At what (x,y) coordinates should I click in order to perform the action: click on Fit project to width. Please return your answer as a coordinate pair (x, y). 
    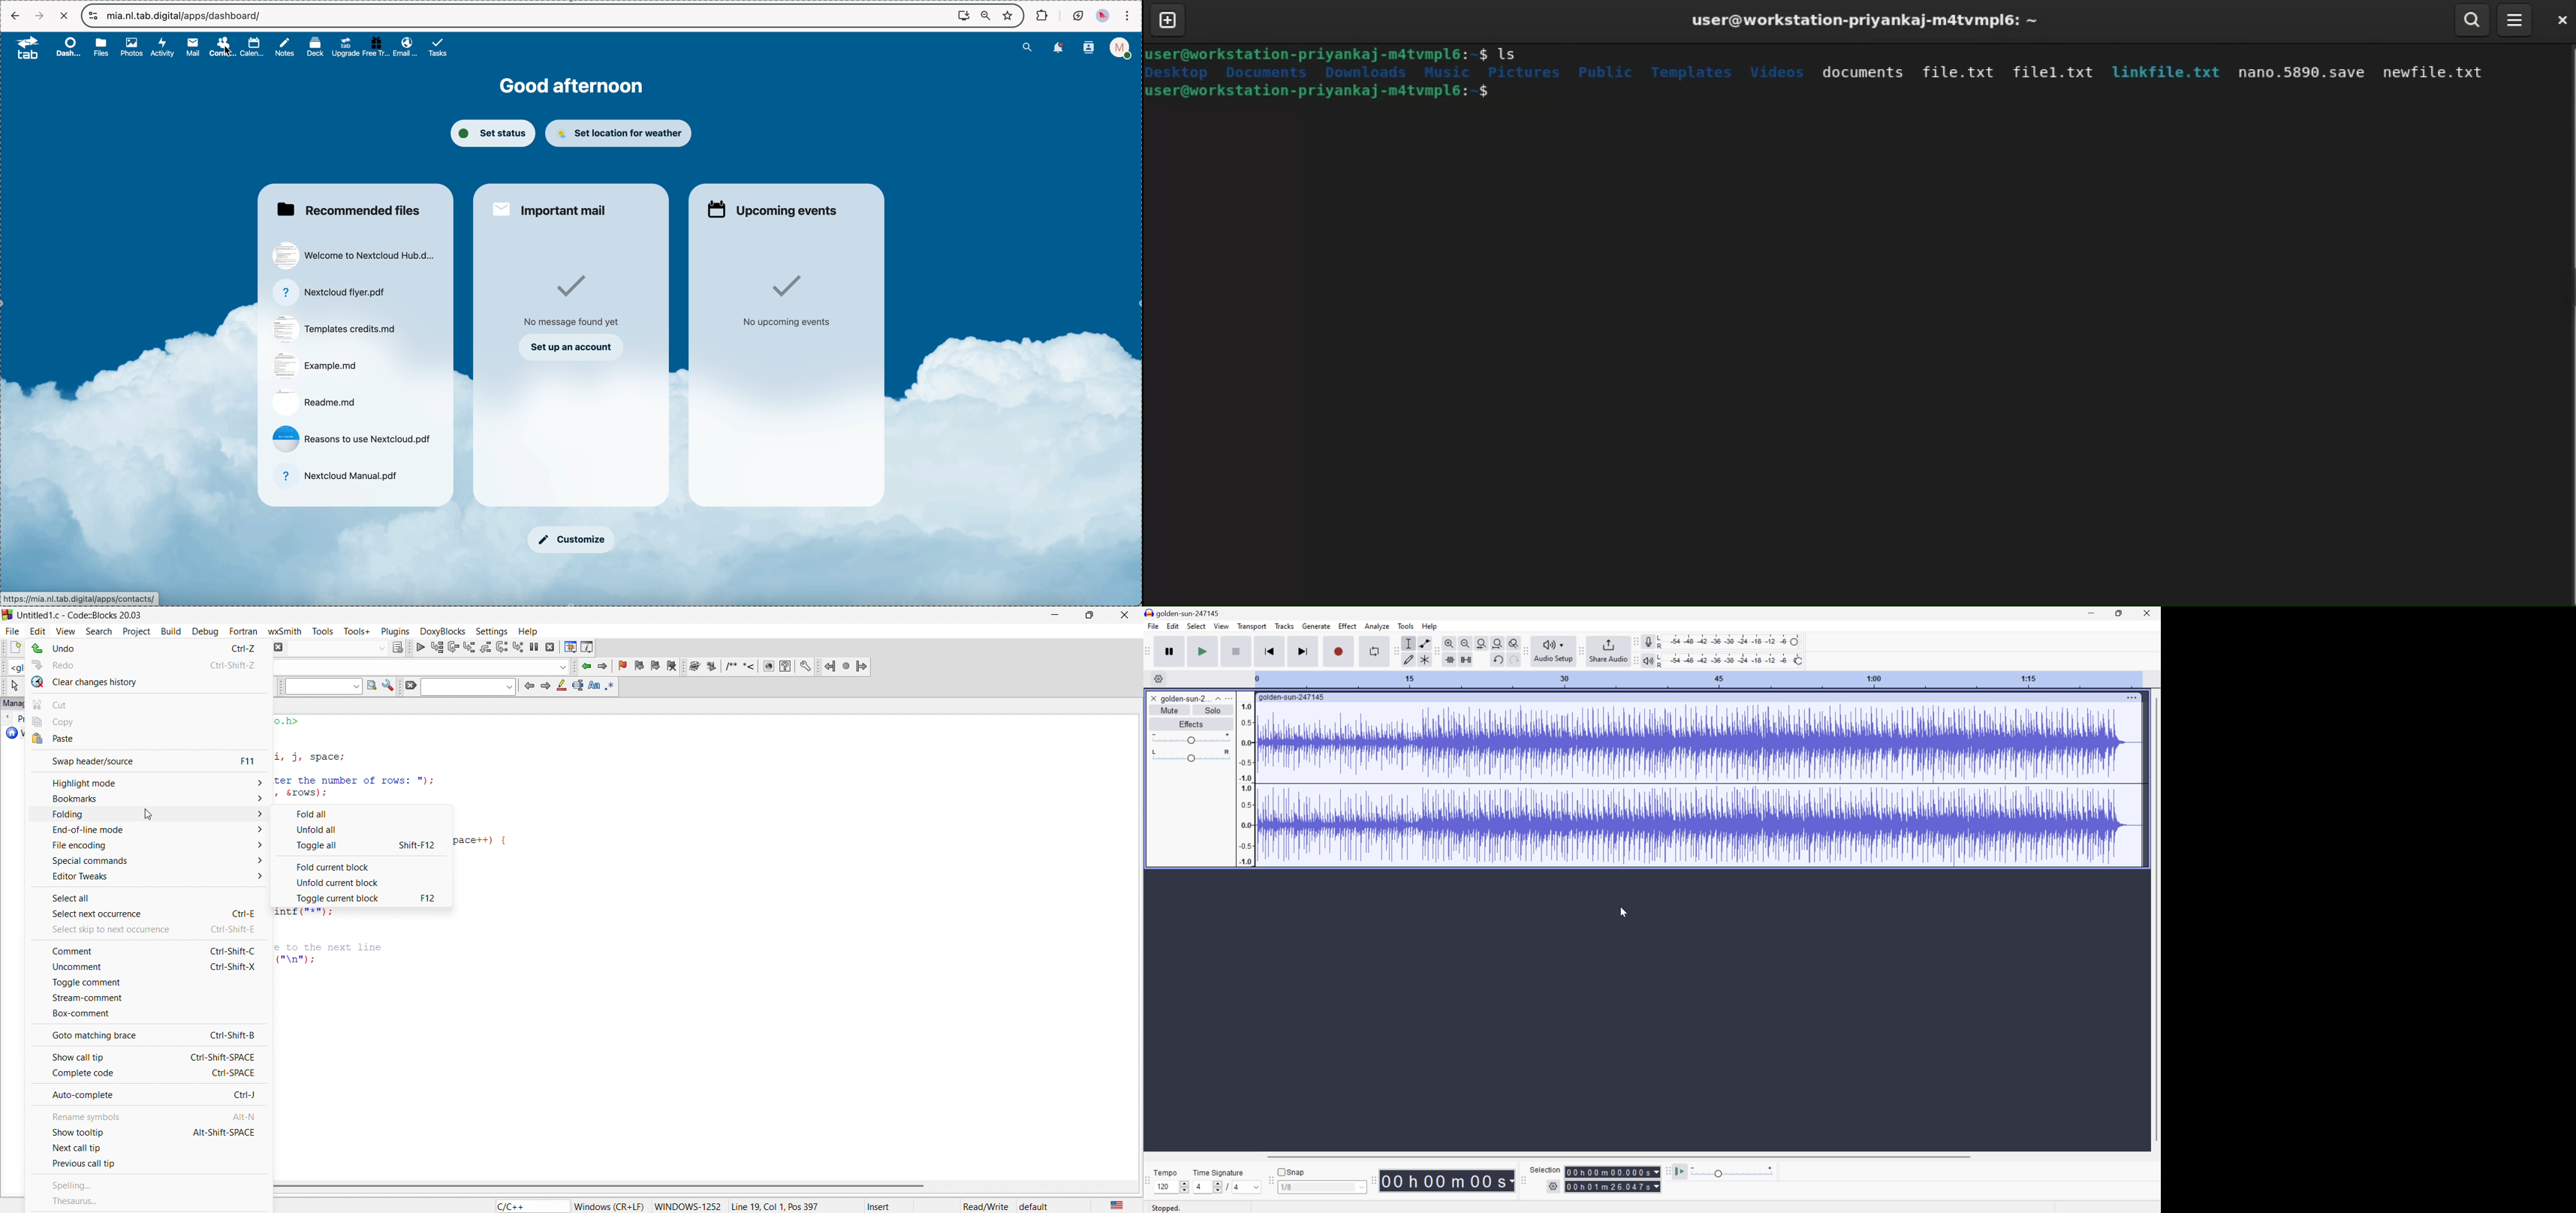
    Looking at the image, I should click on (1498, 643).